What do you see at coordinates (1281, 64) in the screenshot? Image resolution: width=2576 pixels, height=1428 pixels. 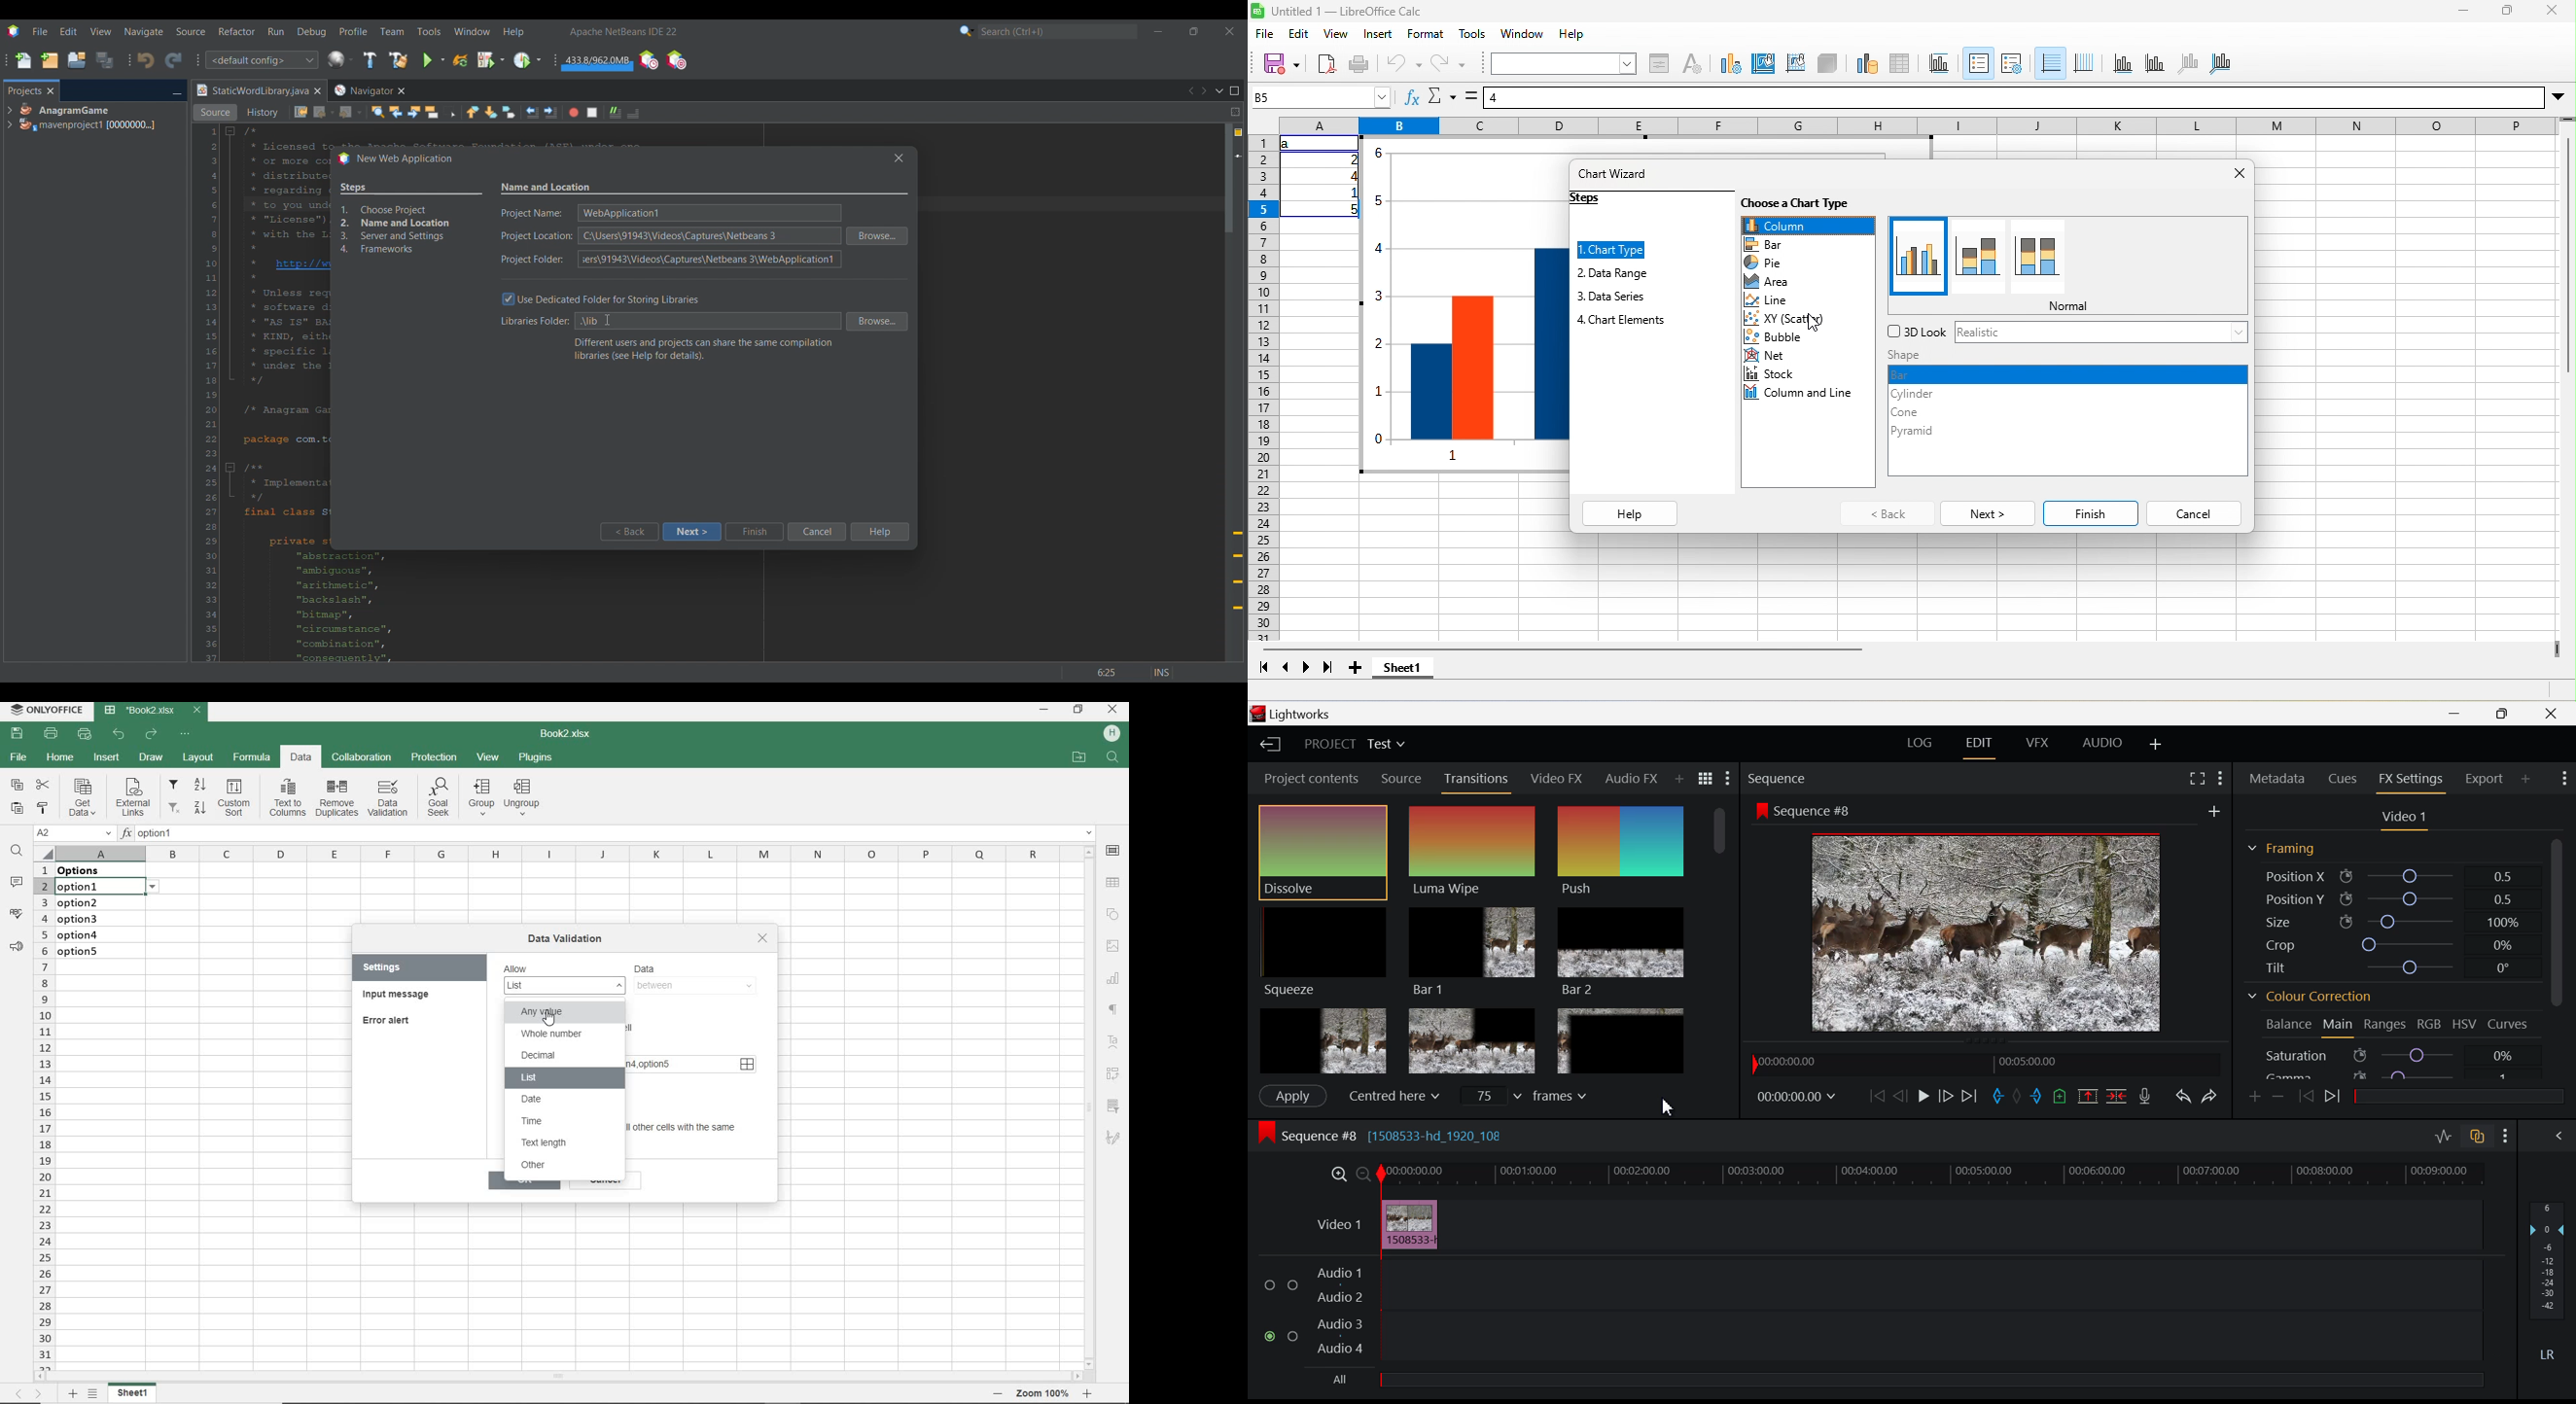 I see `save` at bounding box center [1281, 64].